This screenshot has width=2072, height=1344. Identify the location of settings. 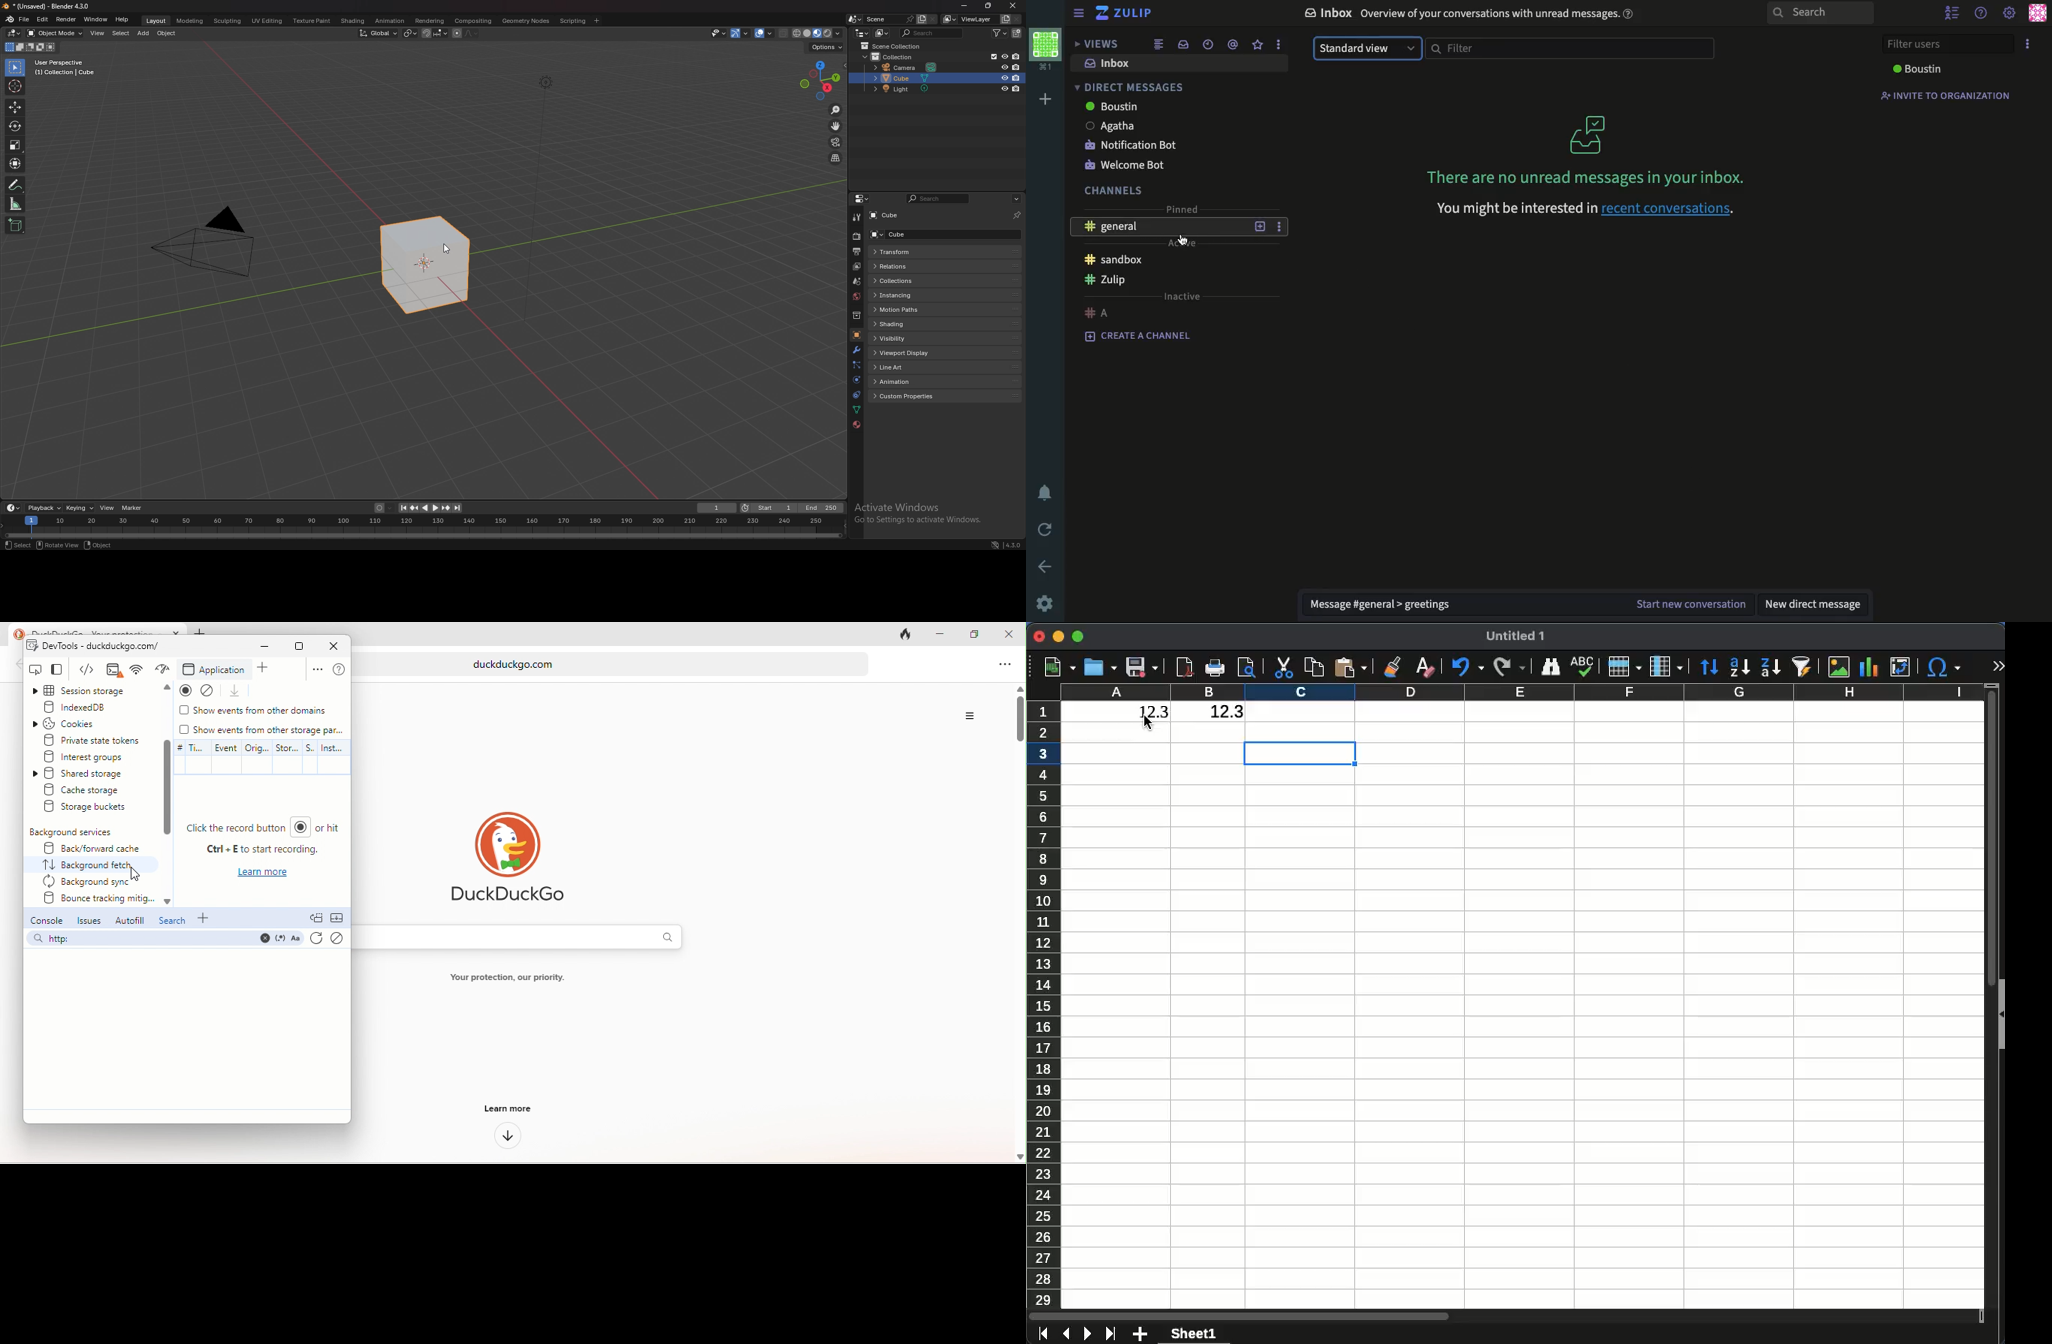
(2010, 14).